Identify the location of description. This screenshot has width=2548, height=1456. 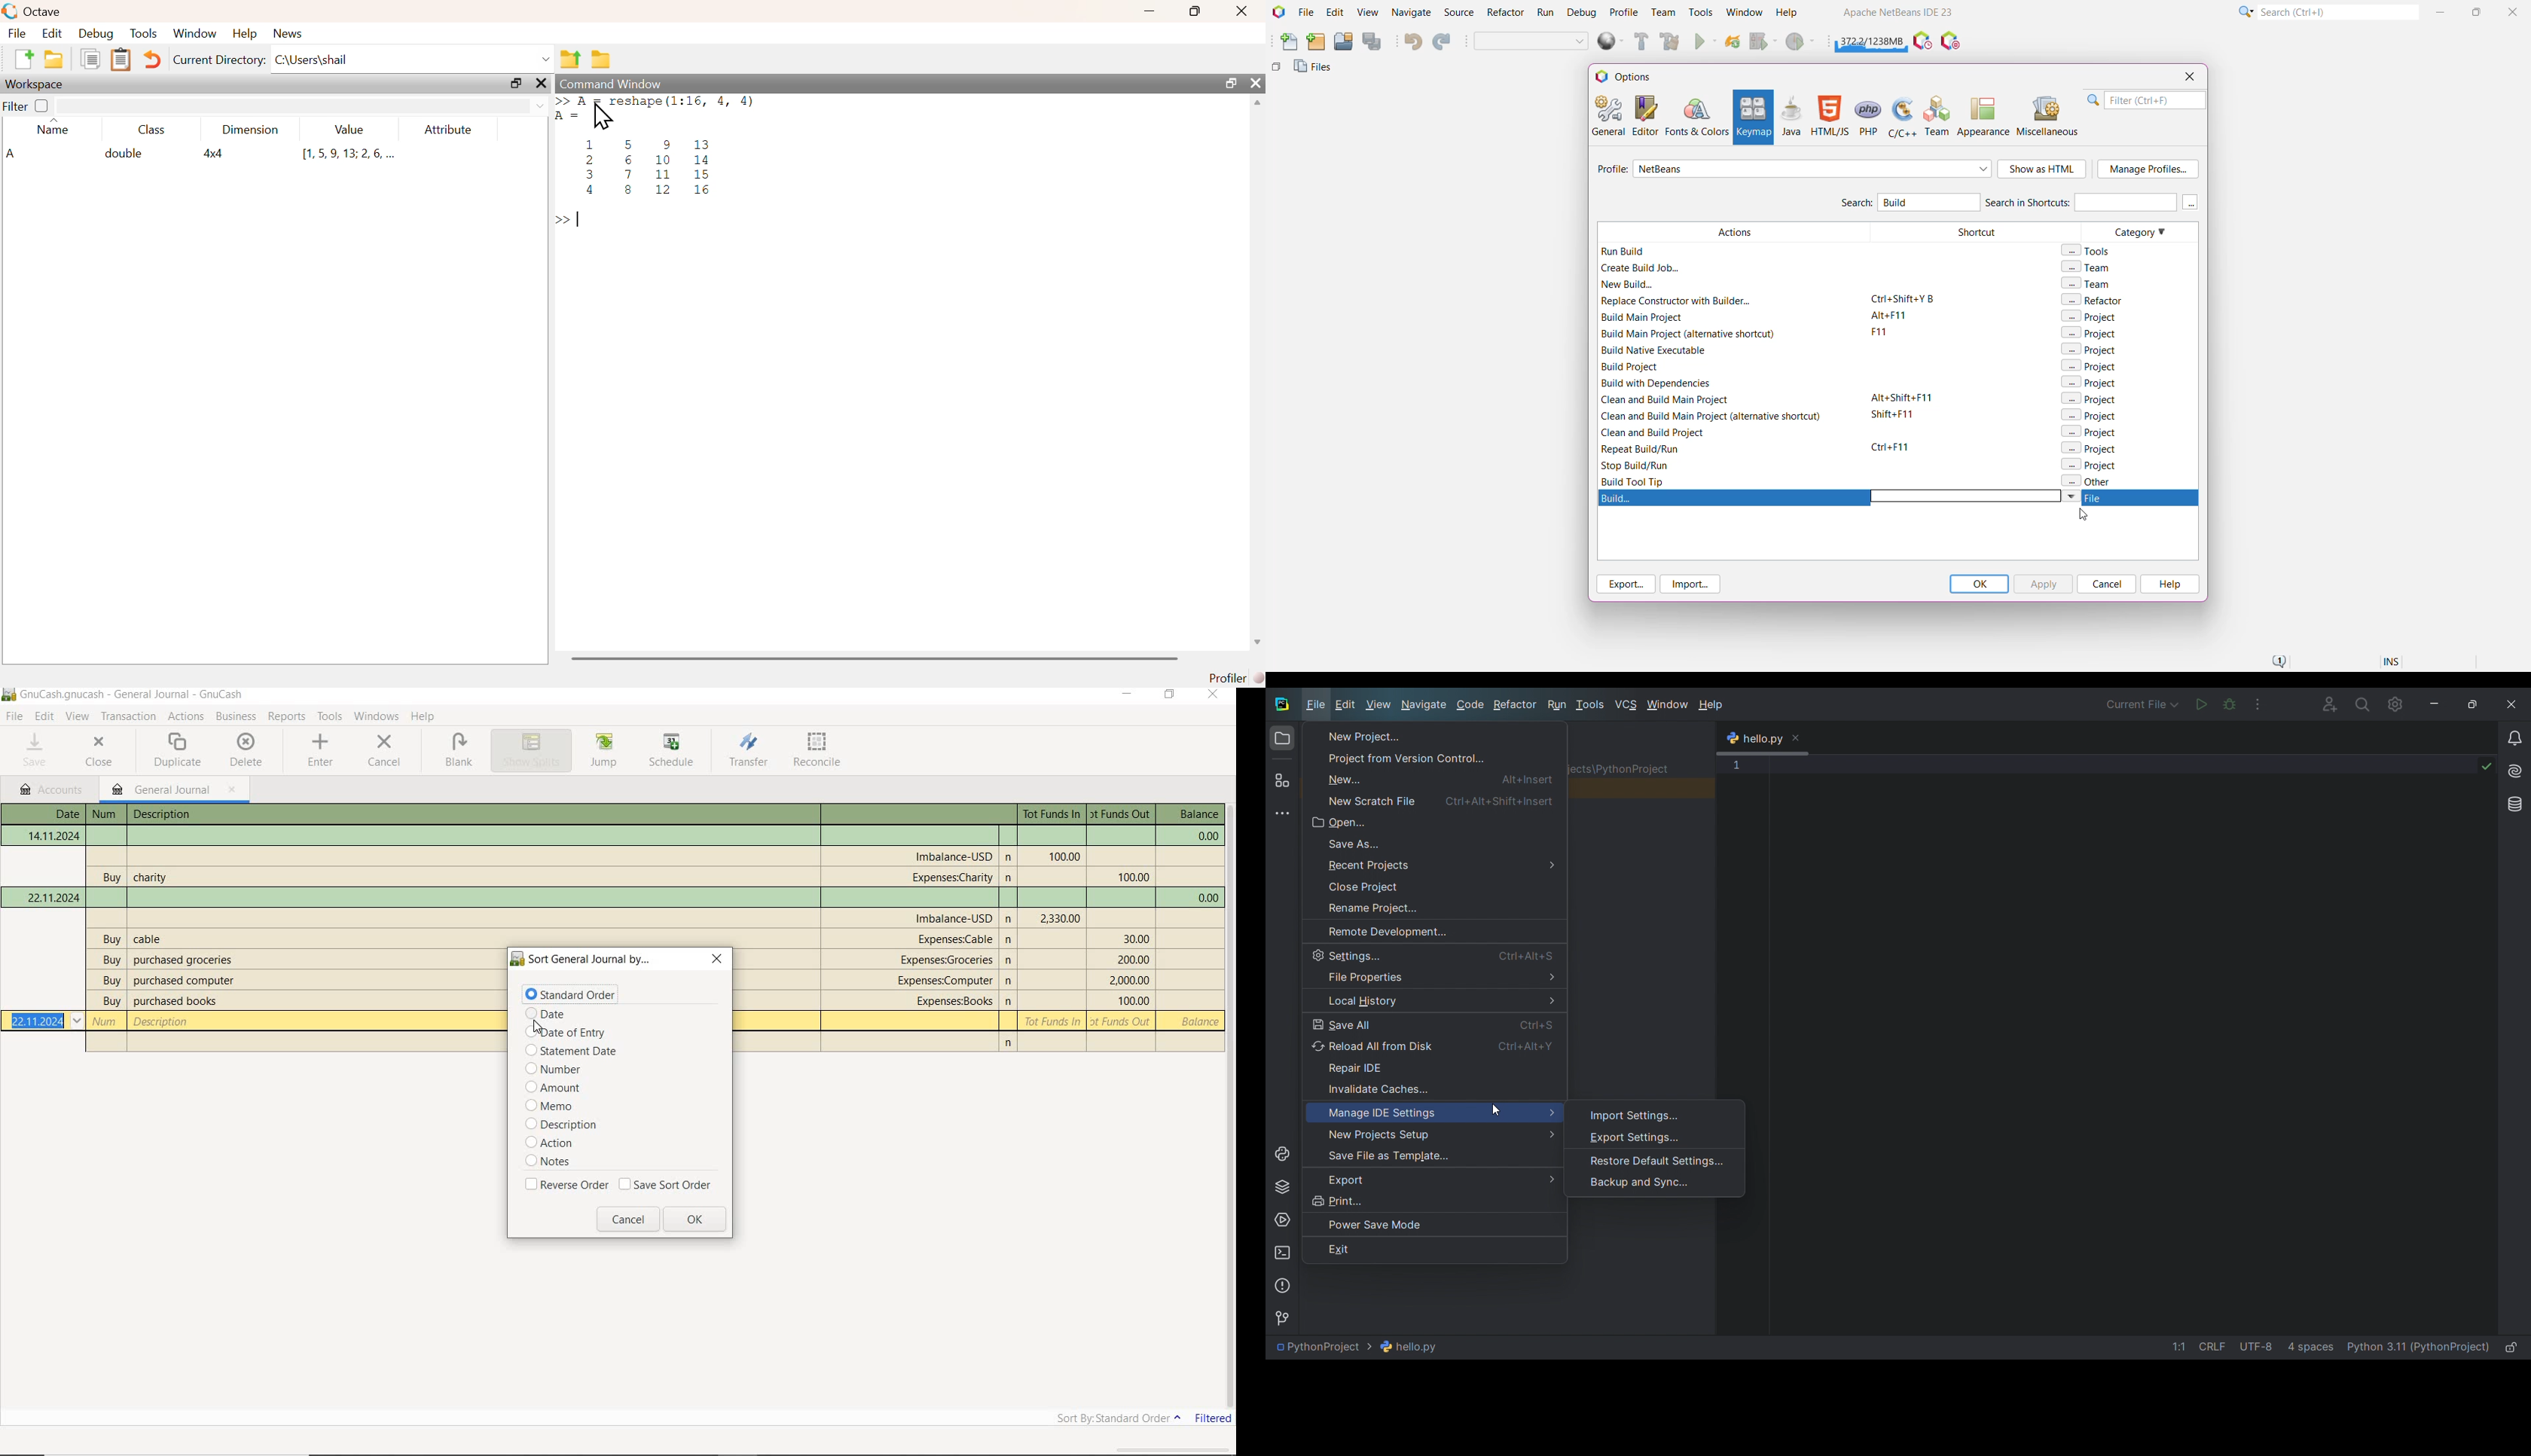
(163, 1021).